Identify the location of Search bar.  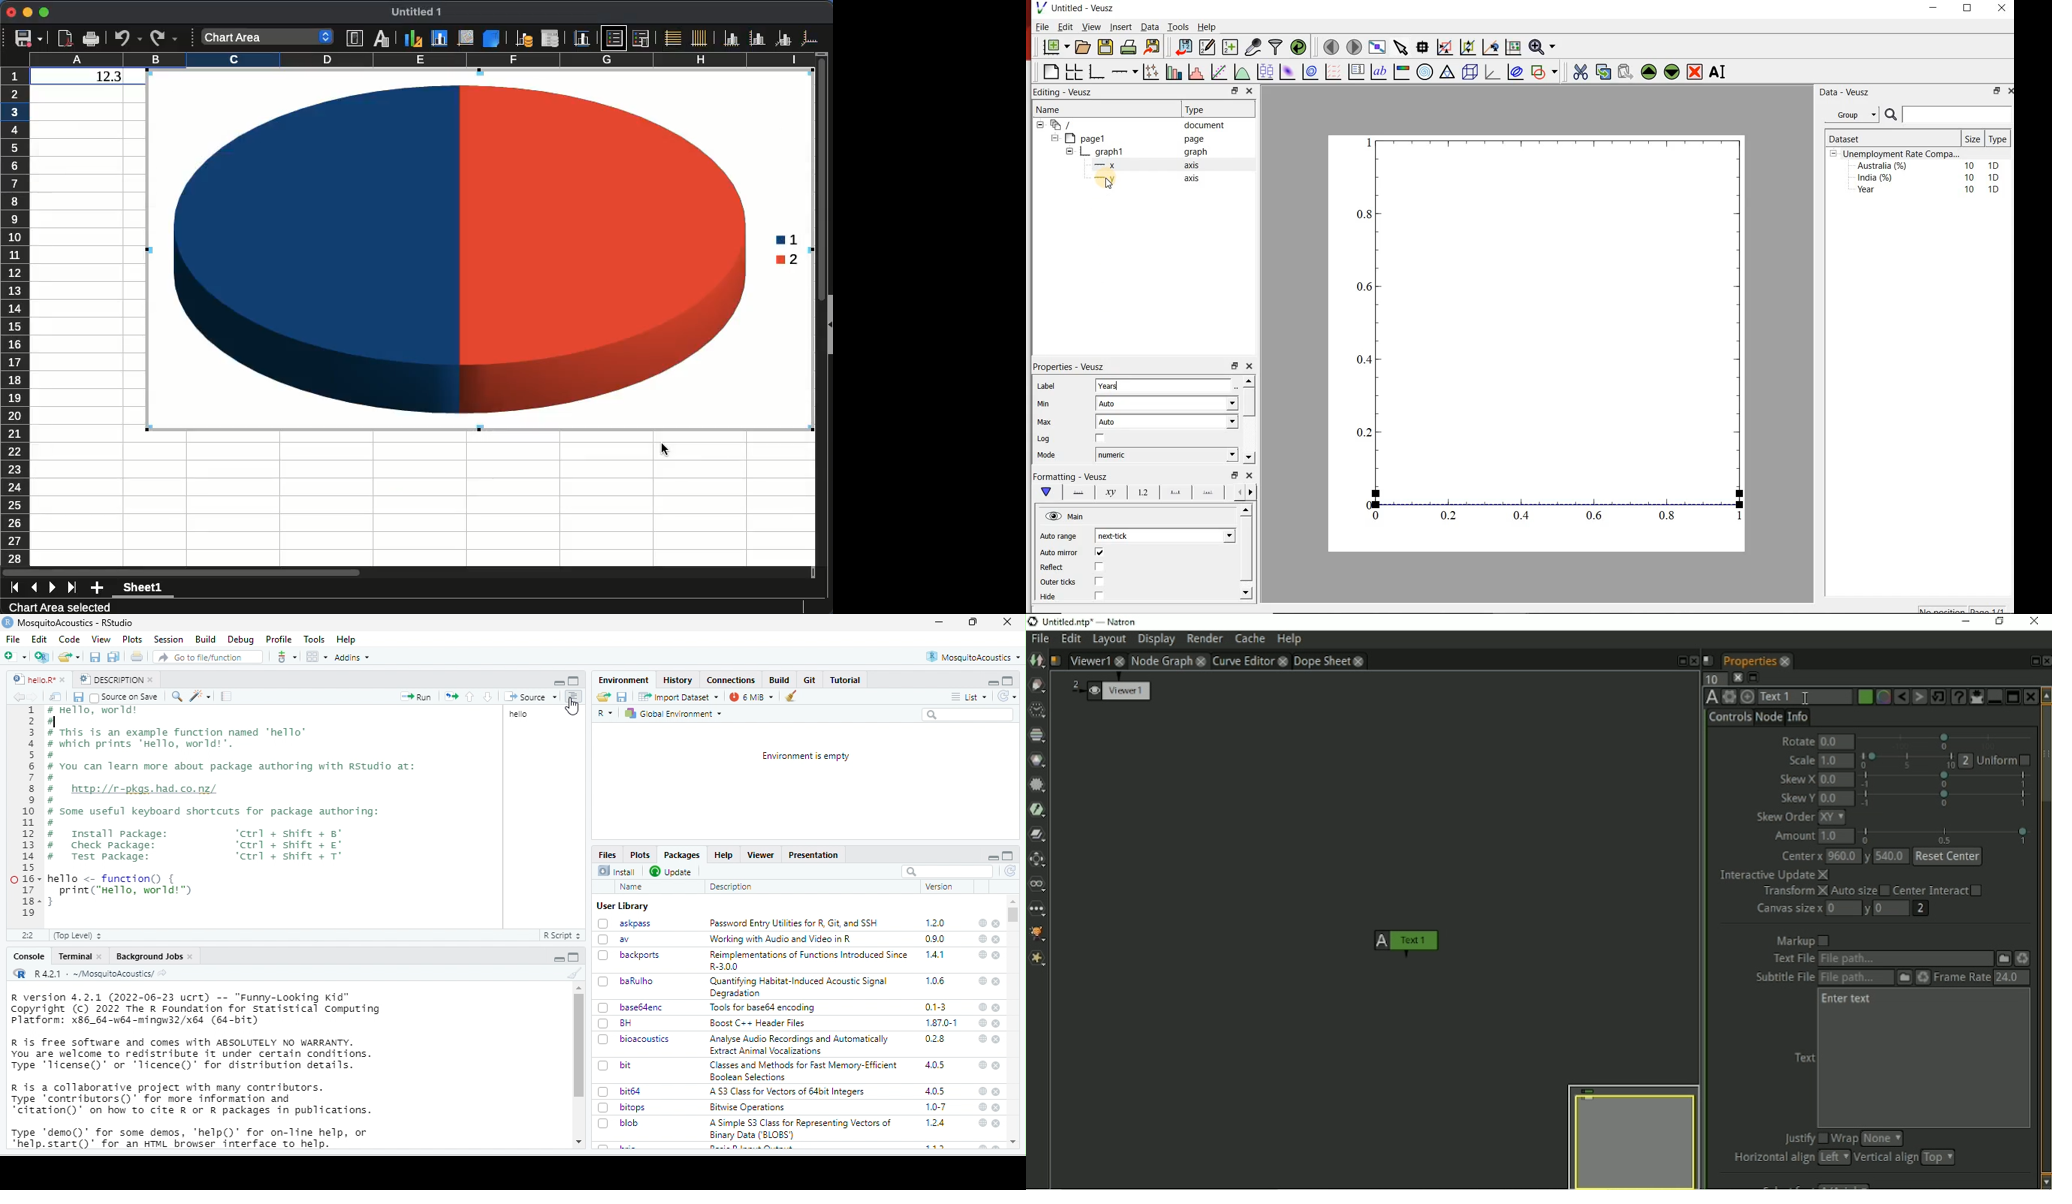
(969, 715).